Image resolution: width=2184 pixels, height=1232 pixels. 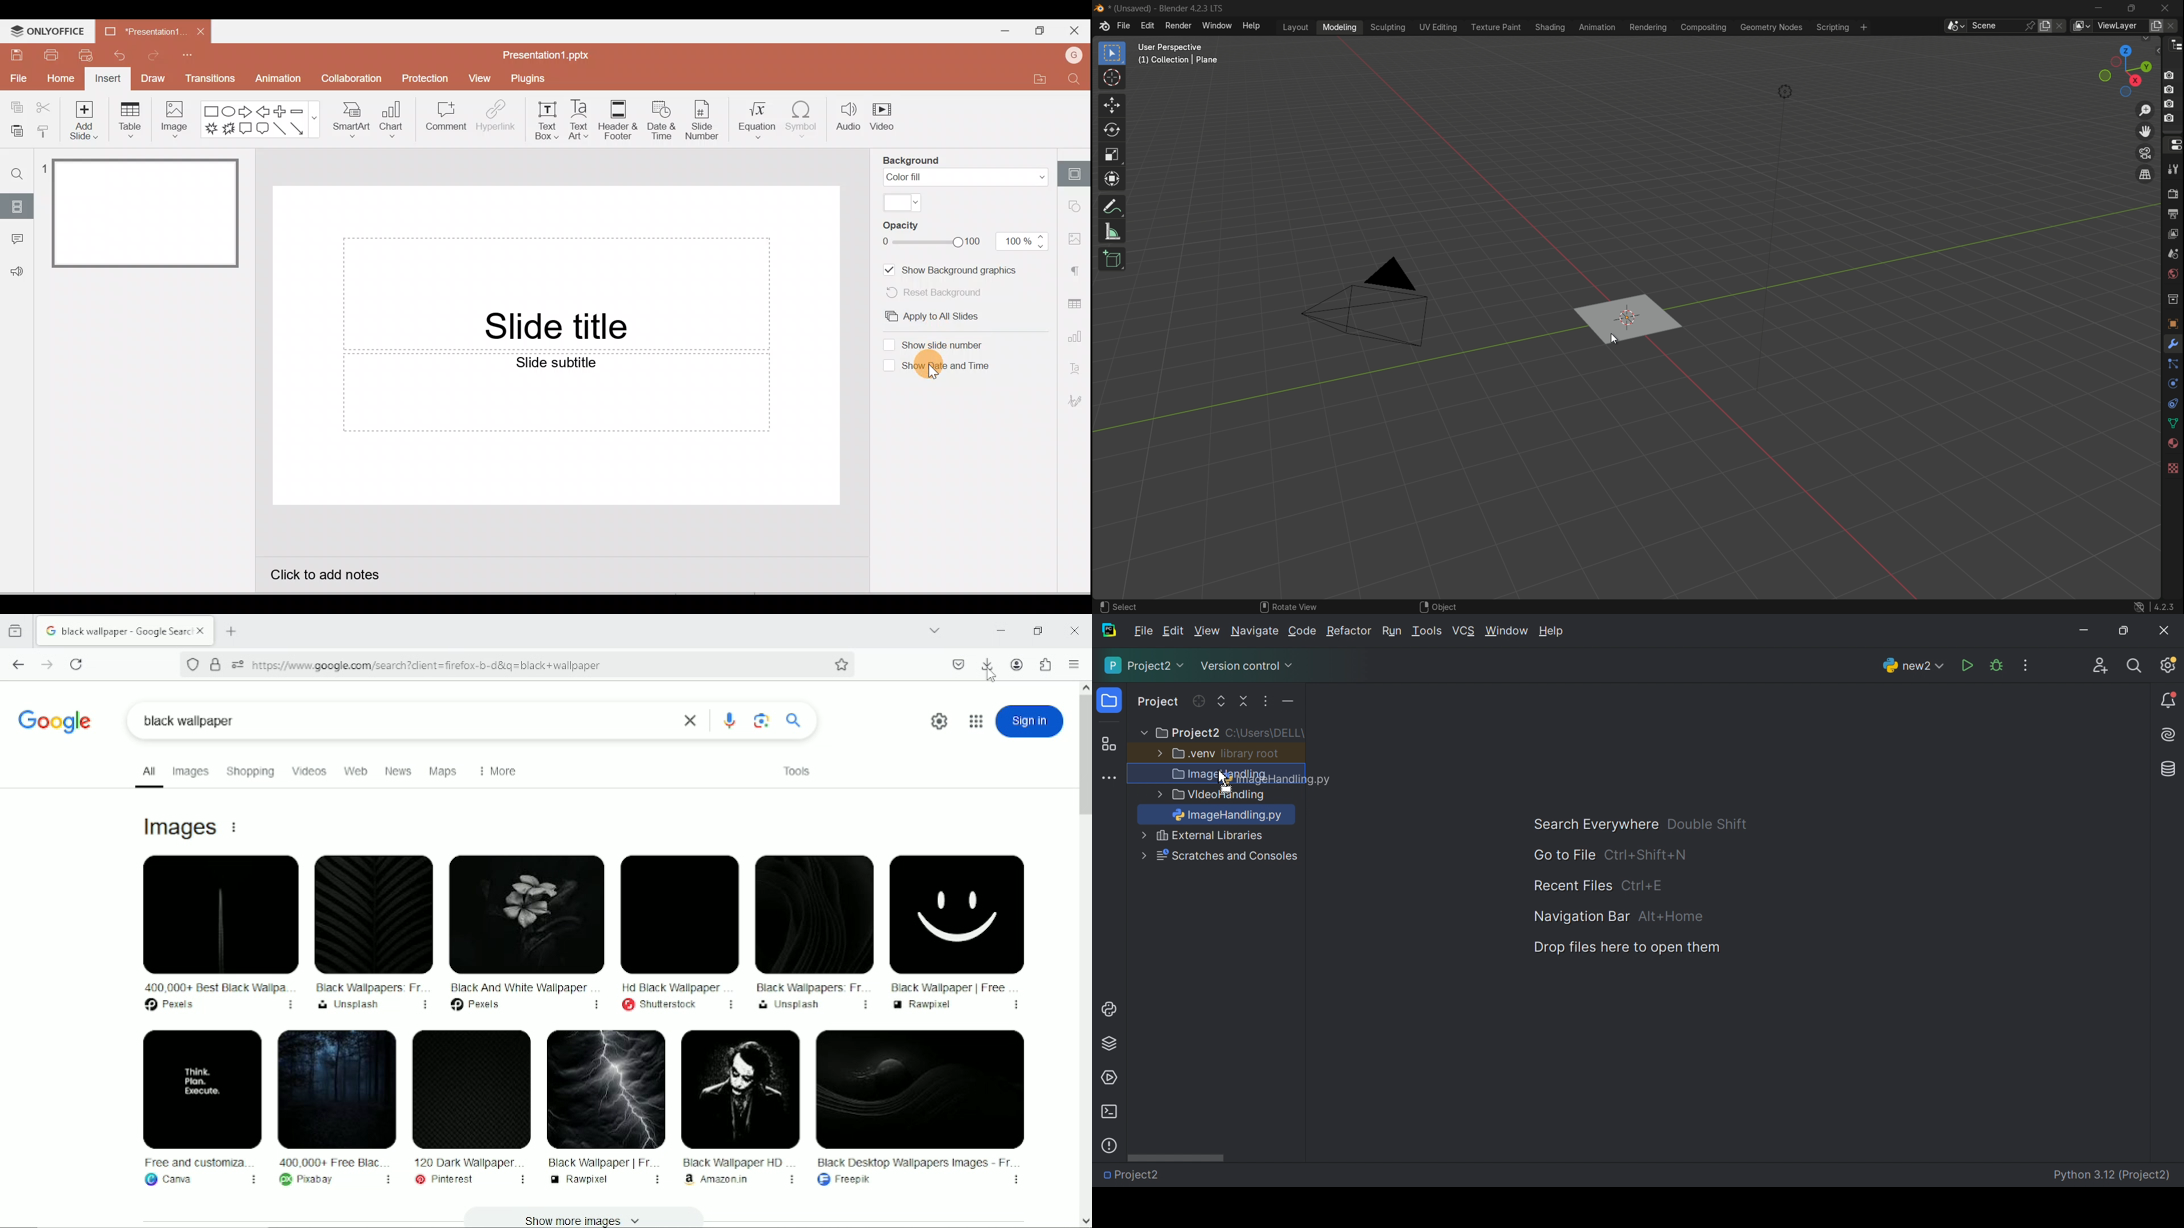 I want to click on Audio, so click(x=848, y=119).